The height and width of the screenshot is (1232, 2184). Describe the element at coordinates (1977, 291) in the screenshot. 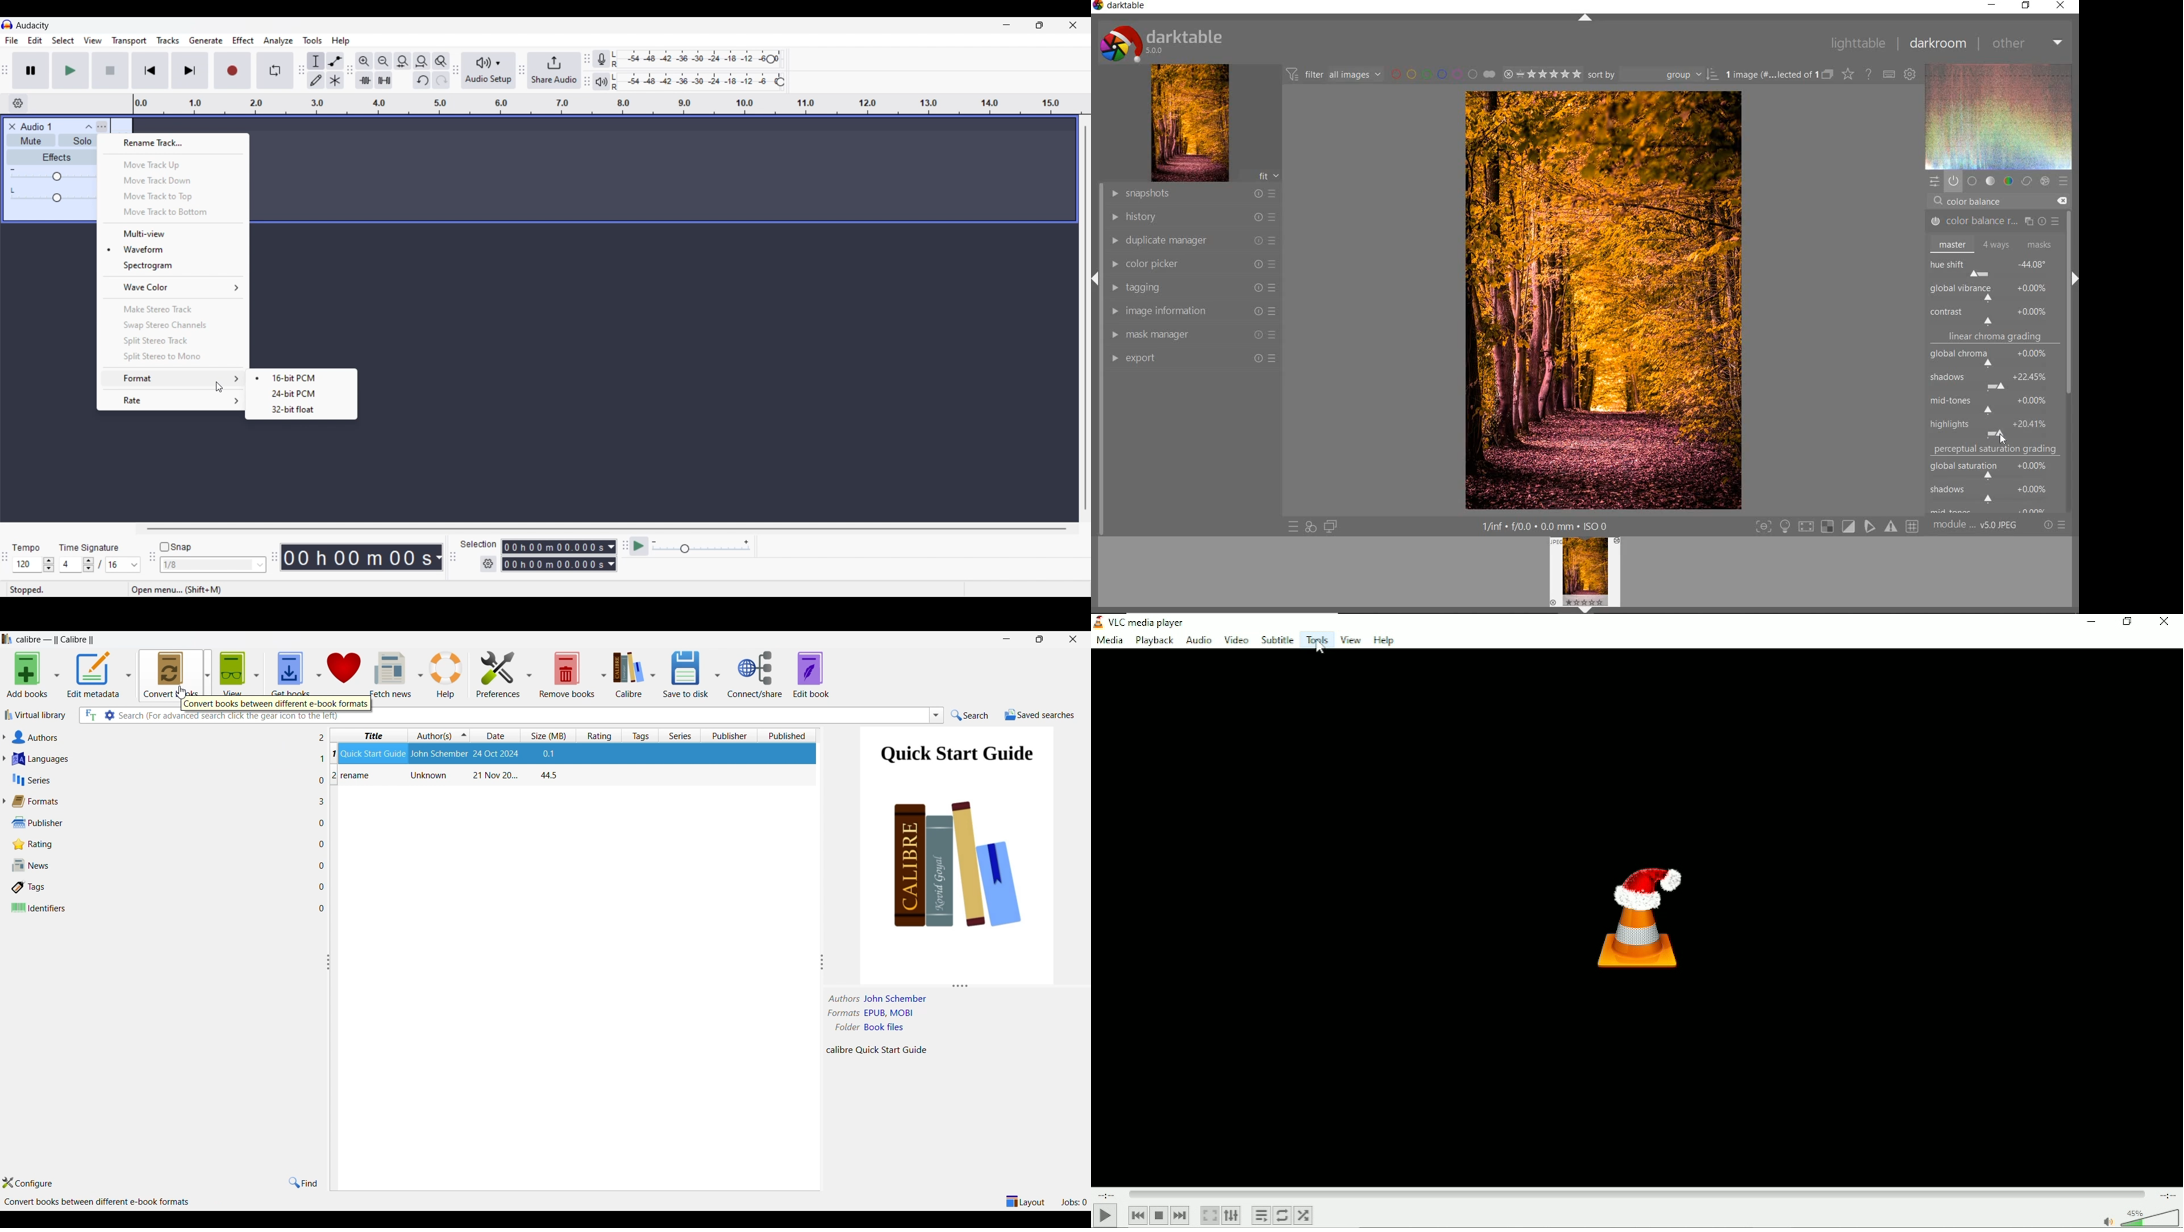

I see `ROTATE ALL HUES BY AN ANGLE AT THE SAME LUMINANCE` at that location.